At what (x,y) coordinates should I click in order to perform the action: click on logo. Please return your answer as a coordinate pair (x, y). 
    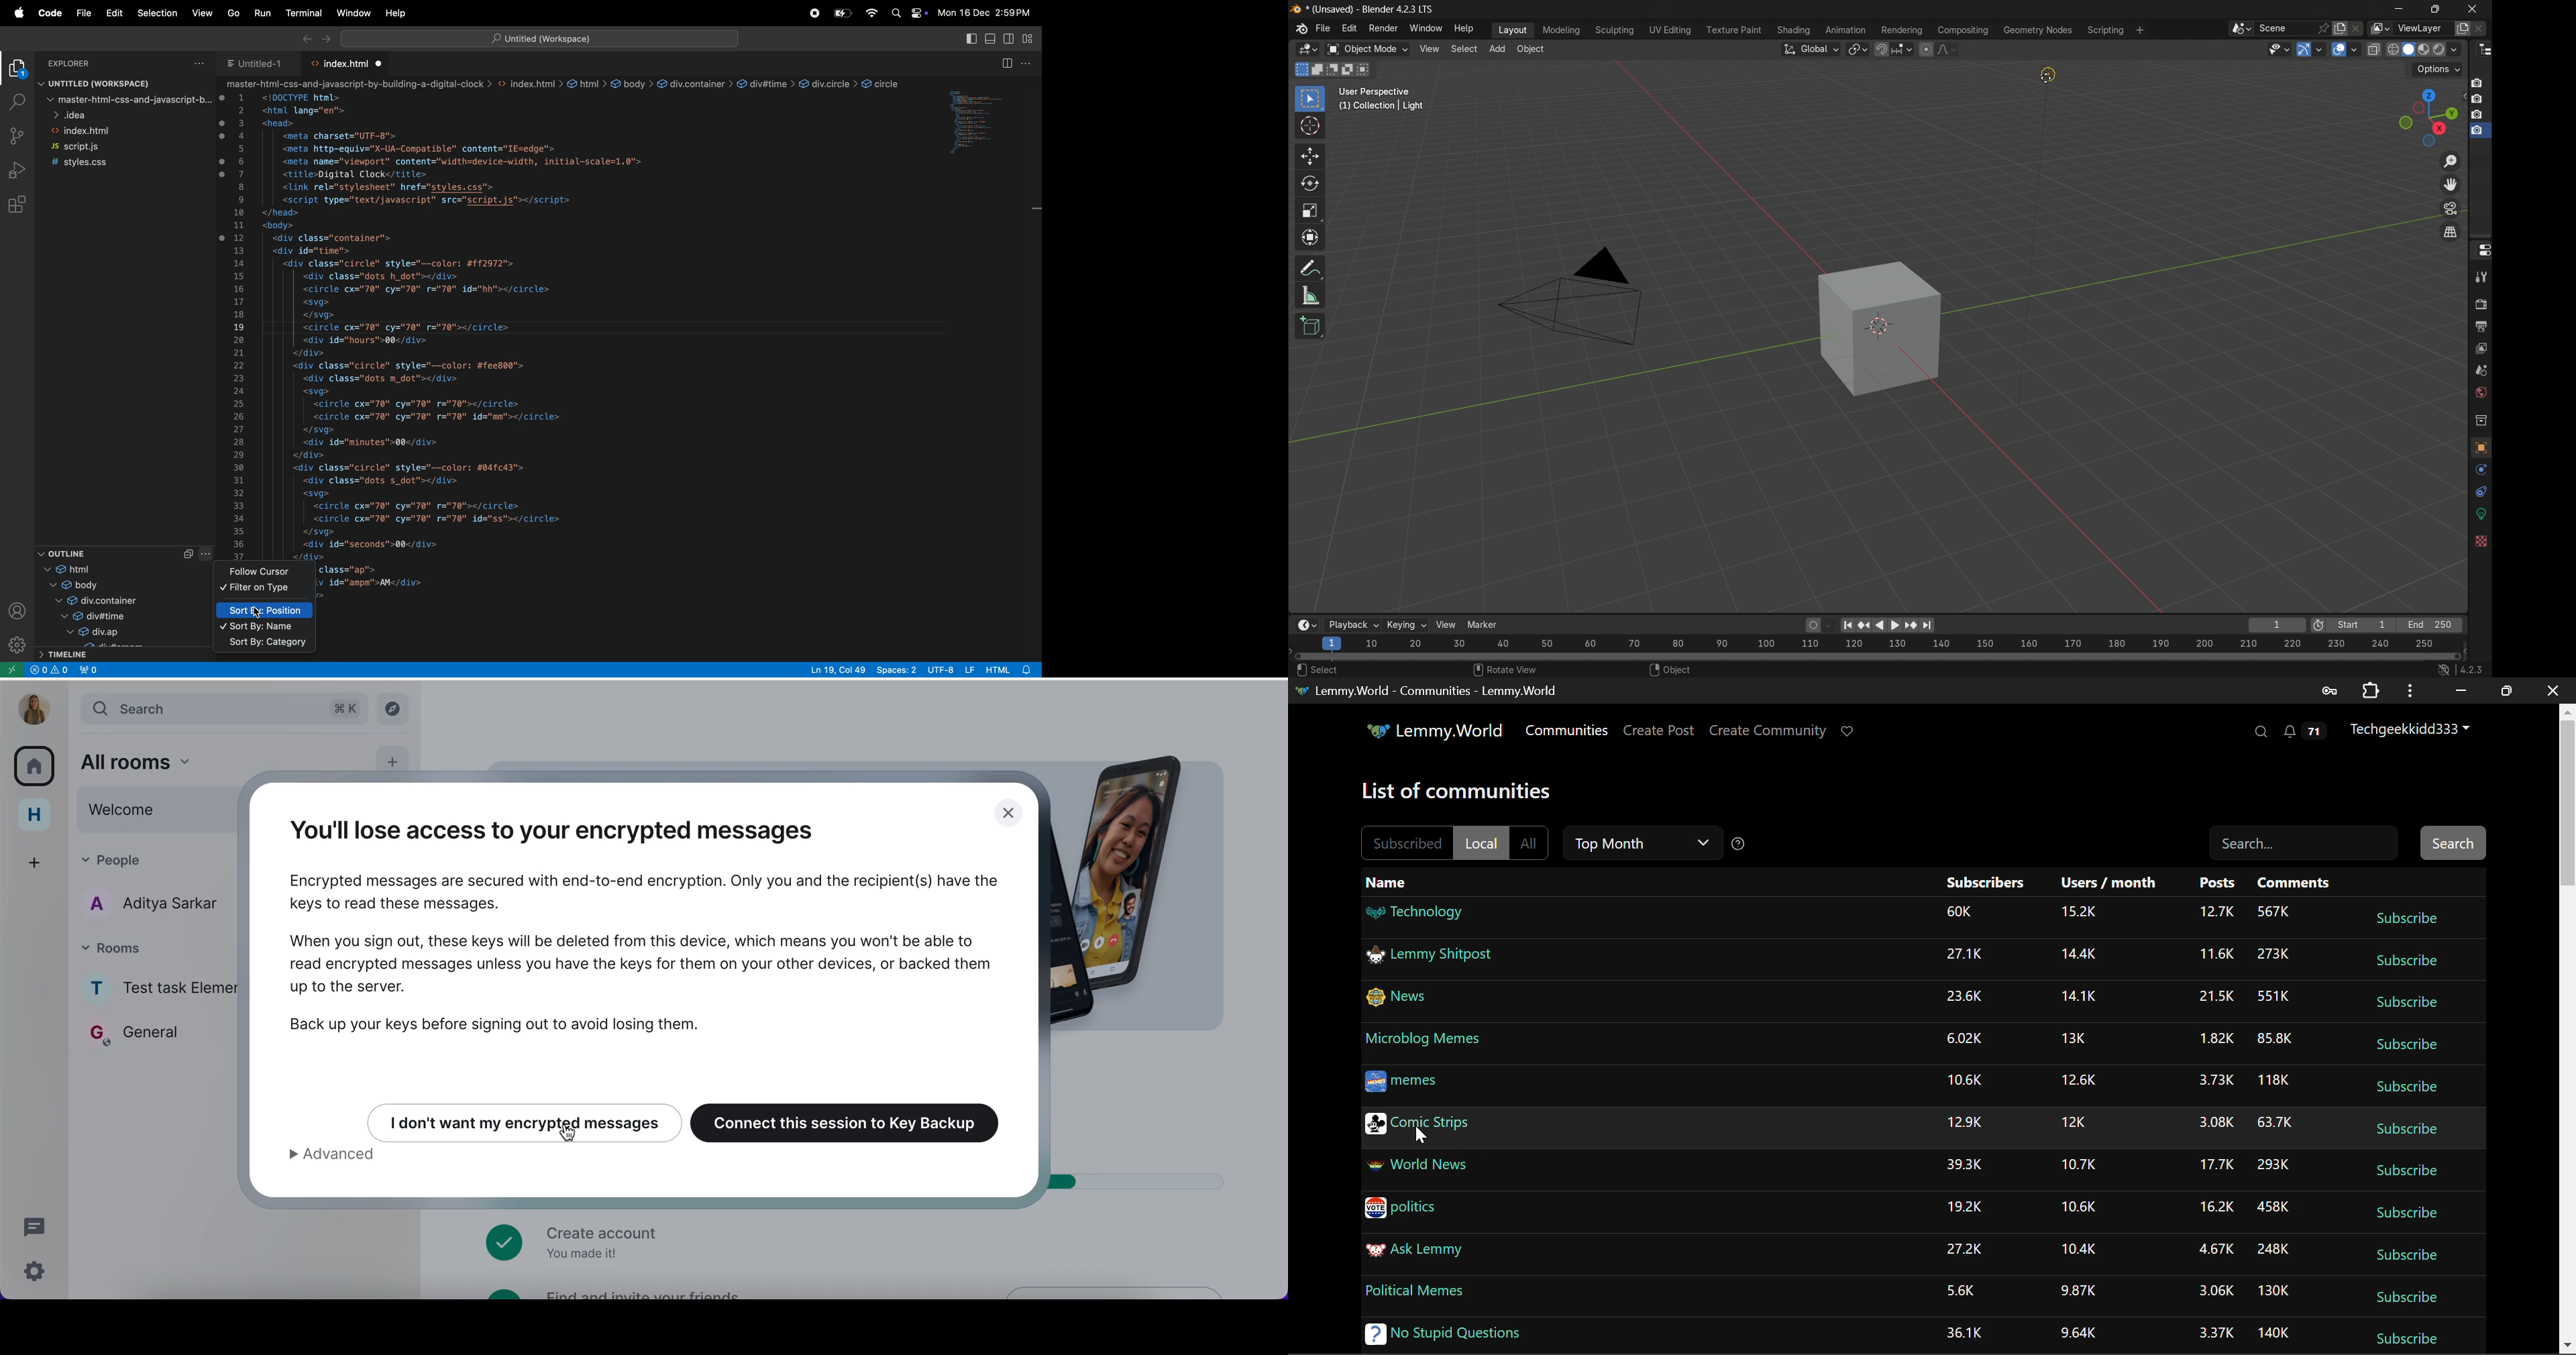
    Looking at the image, I should click on (1299, 30).